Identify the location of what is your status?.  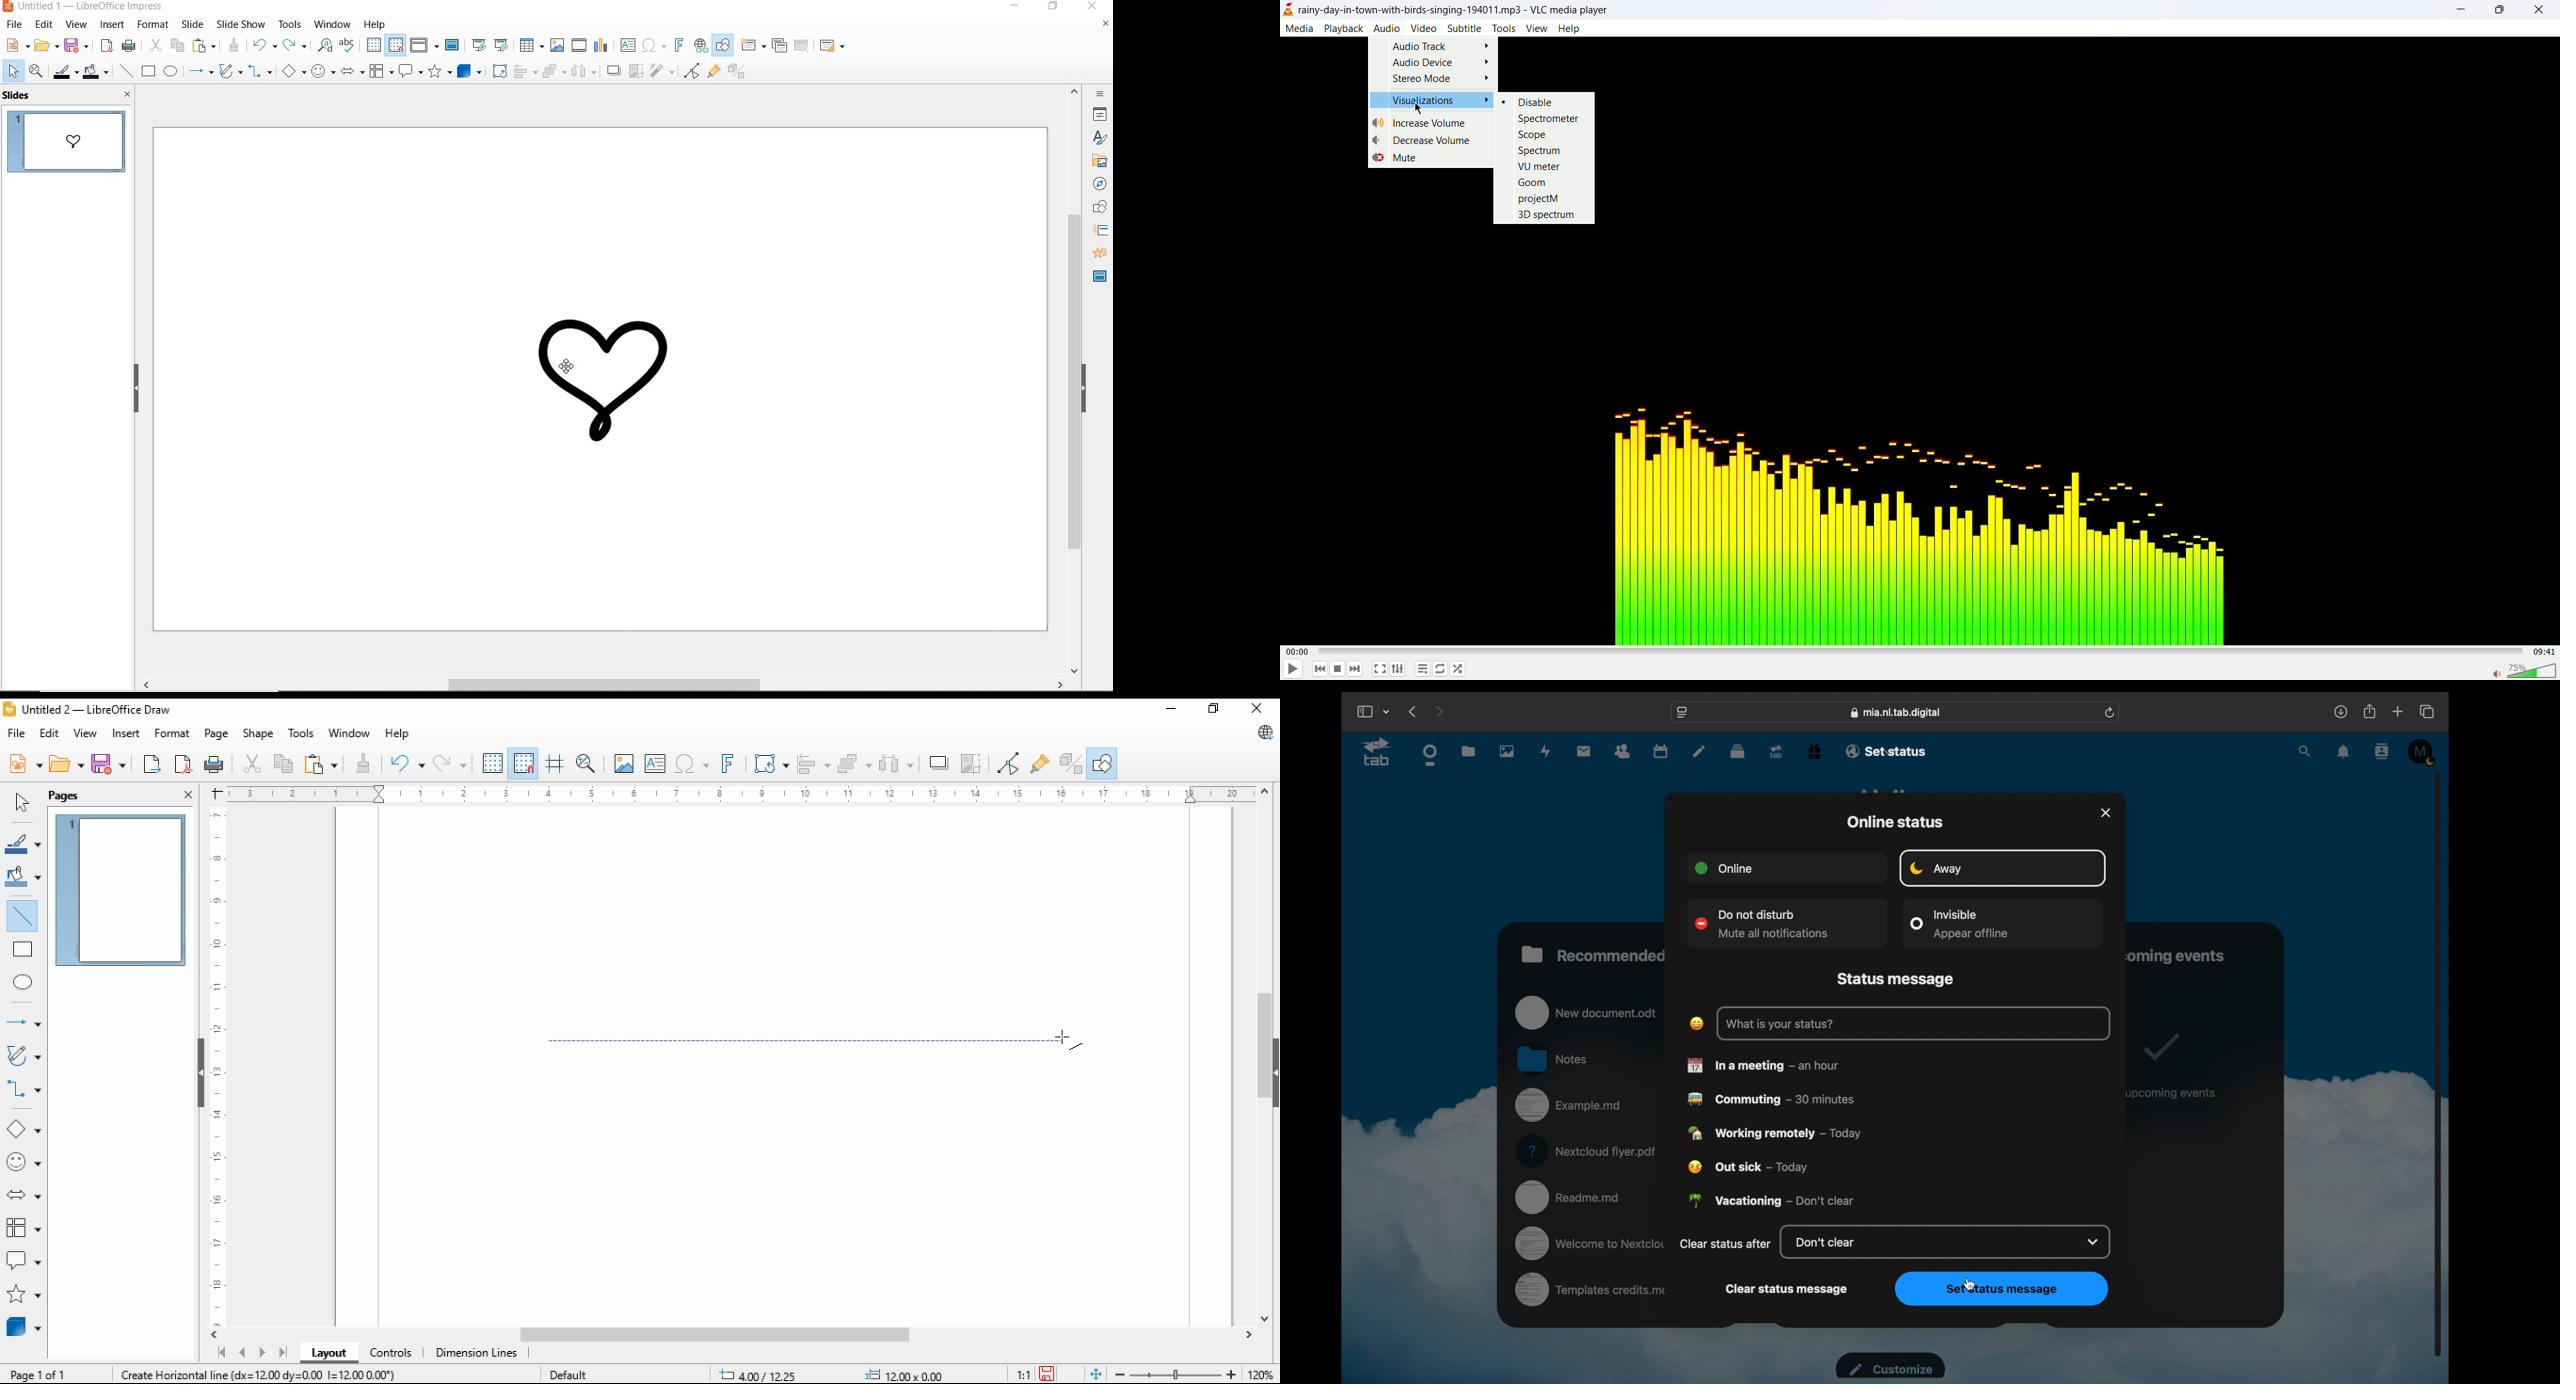
(1780, 1025).